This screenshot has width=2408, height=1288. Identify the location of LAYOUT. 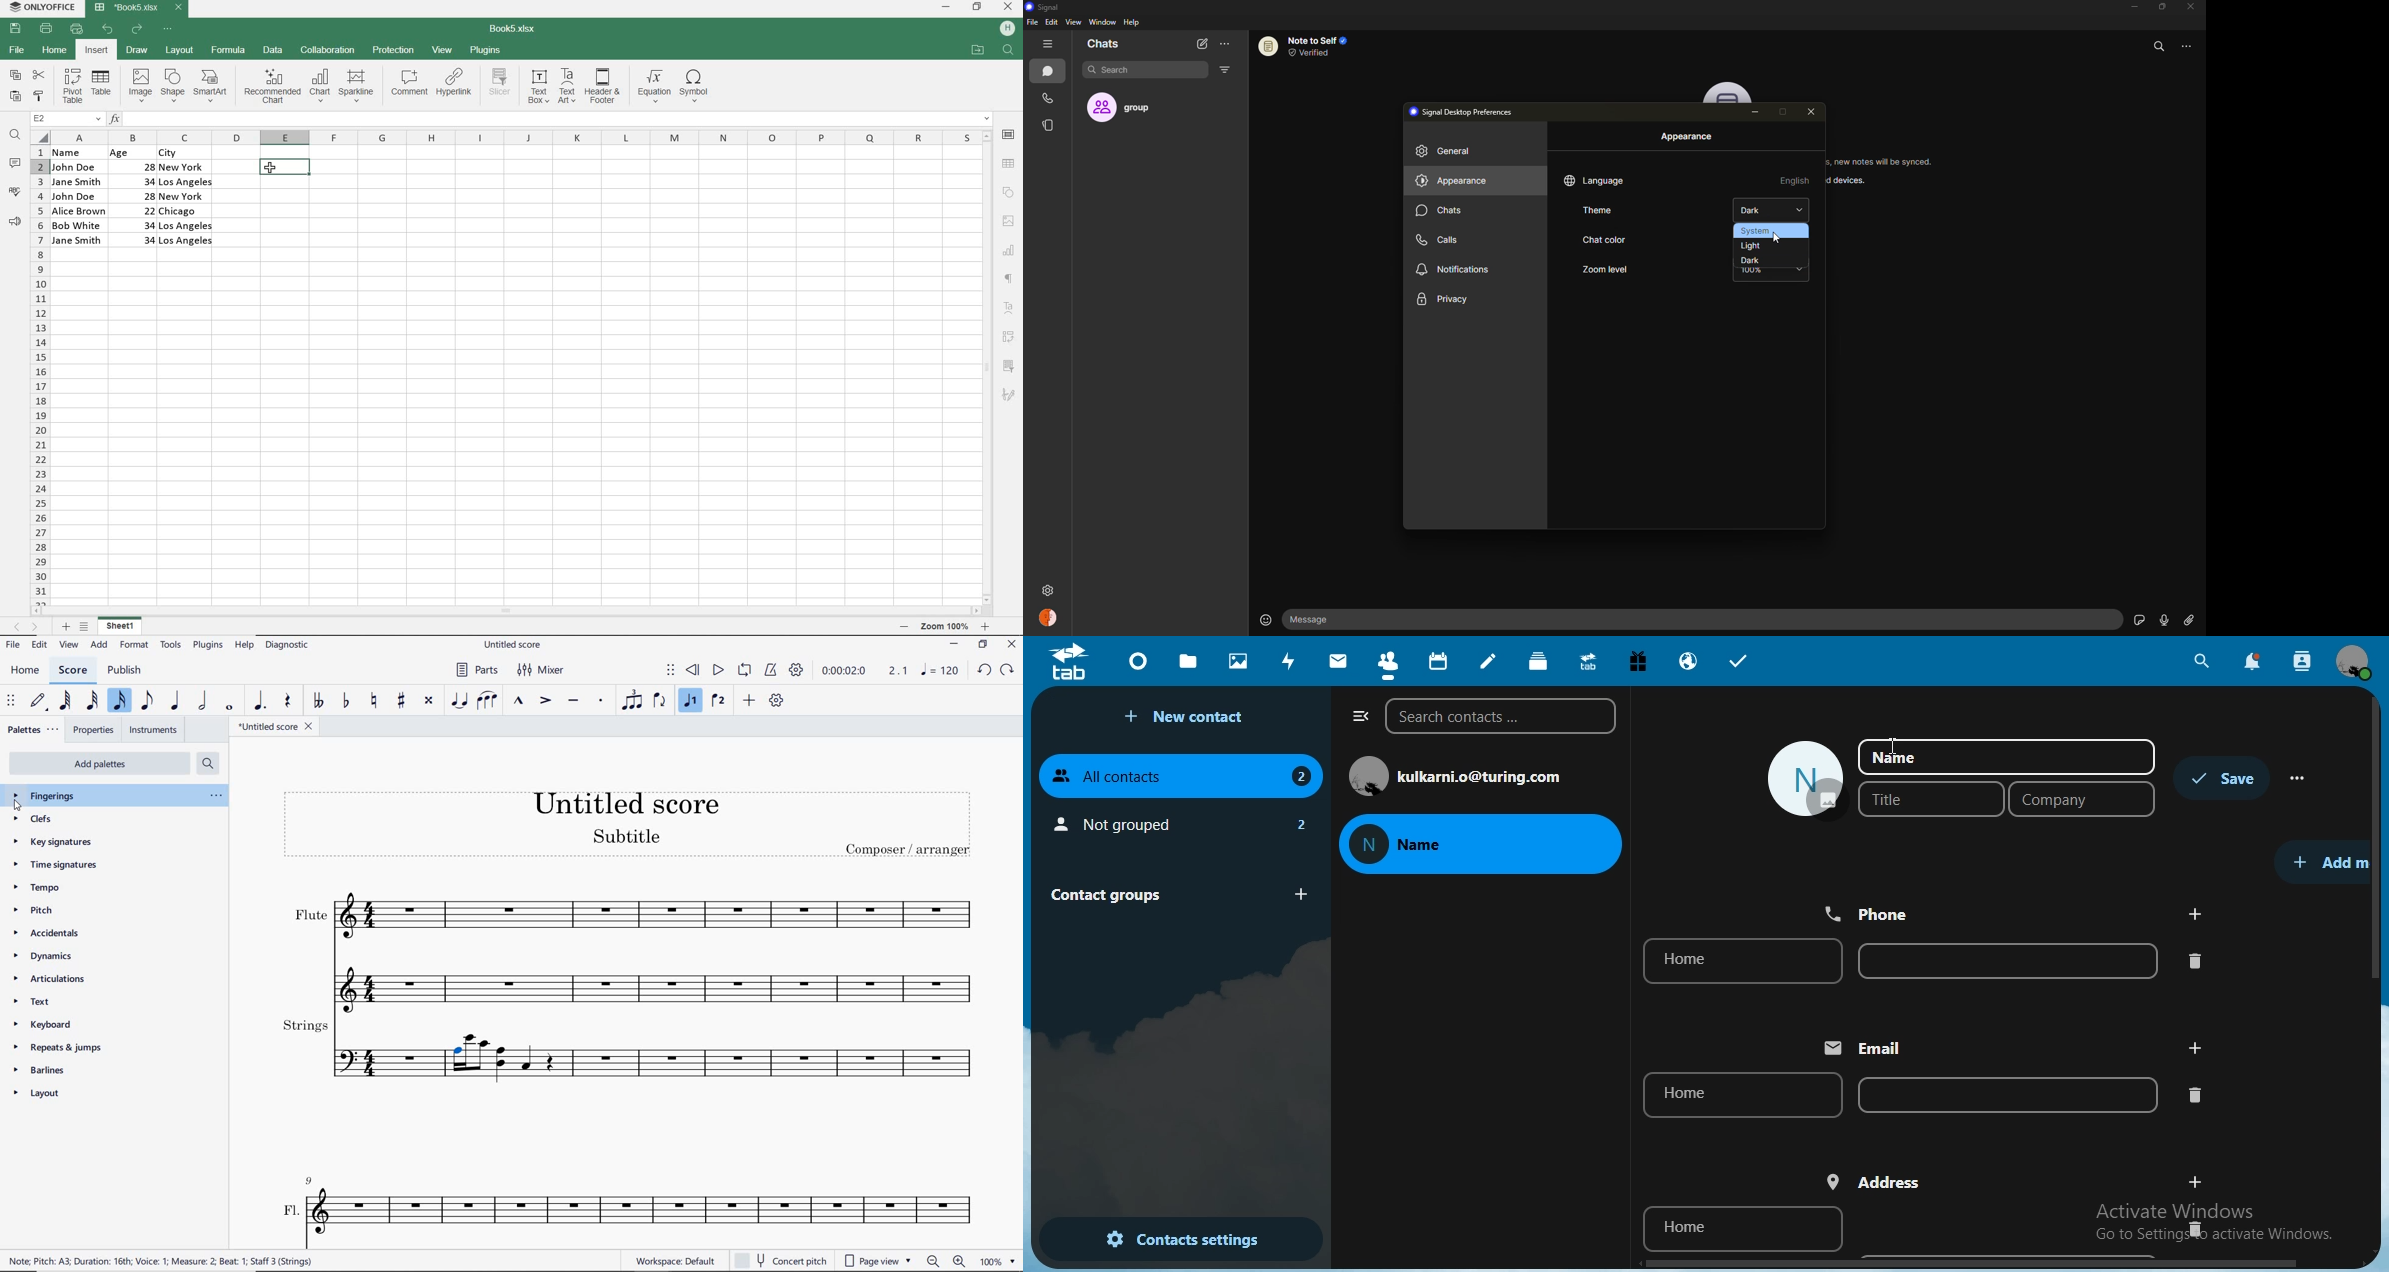
(180, 51).